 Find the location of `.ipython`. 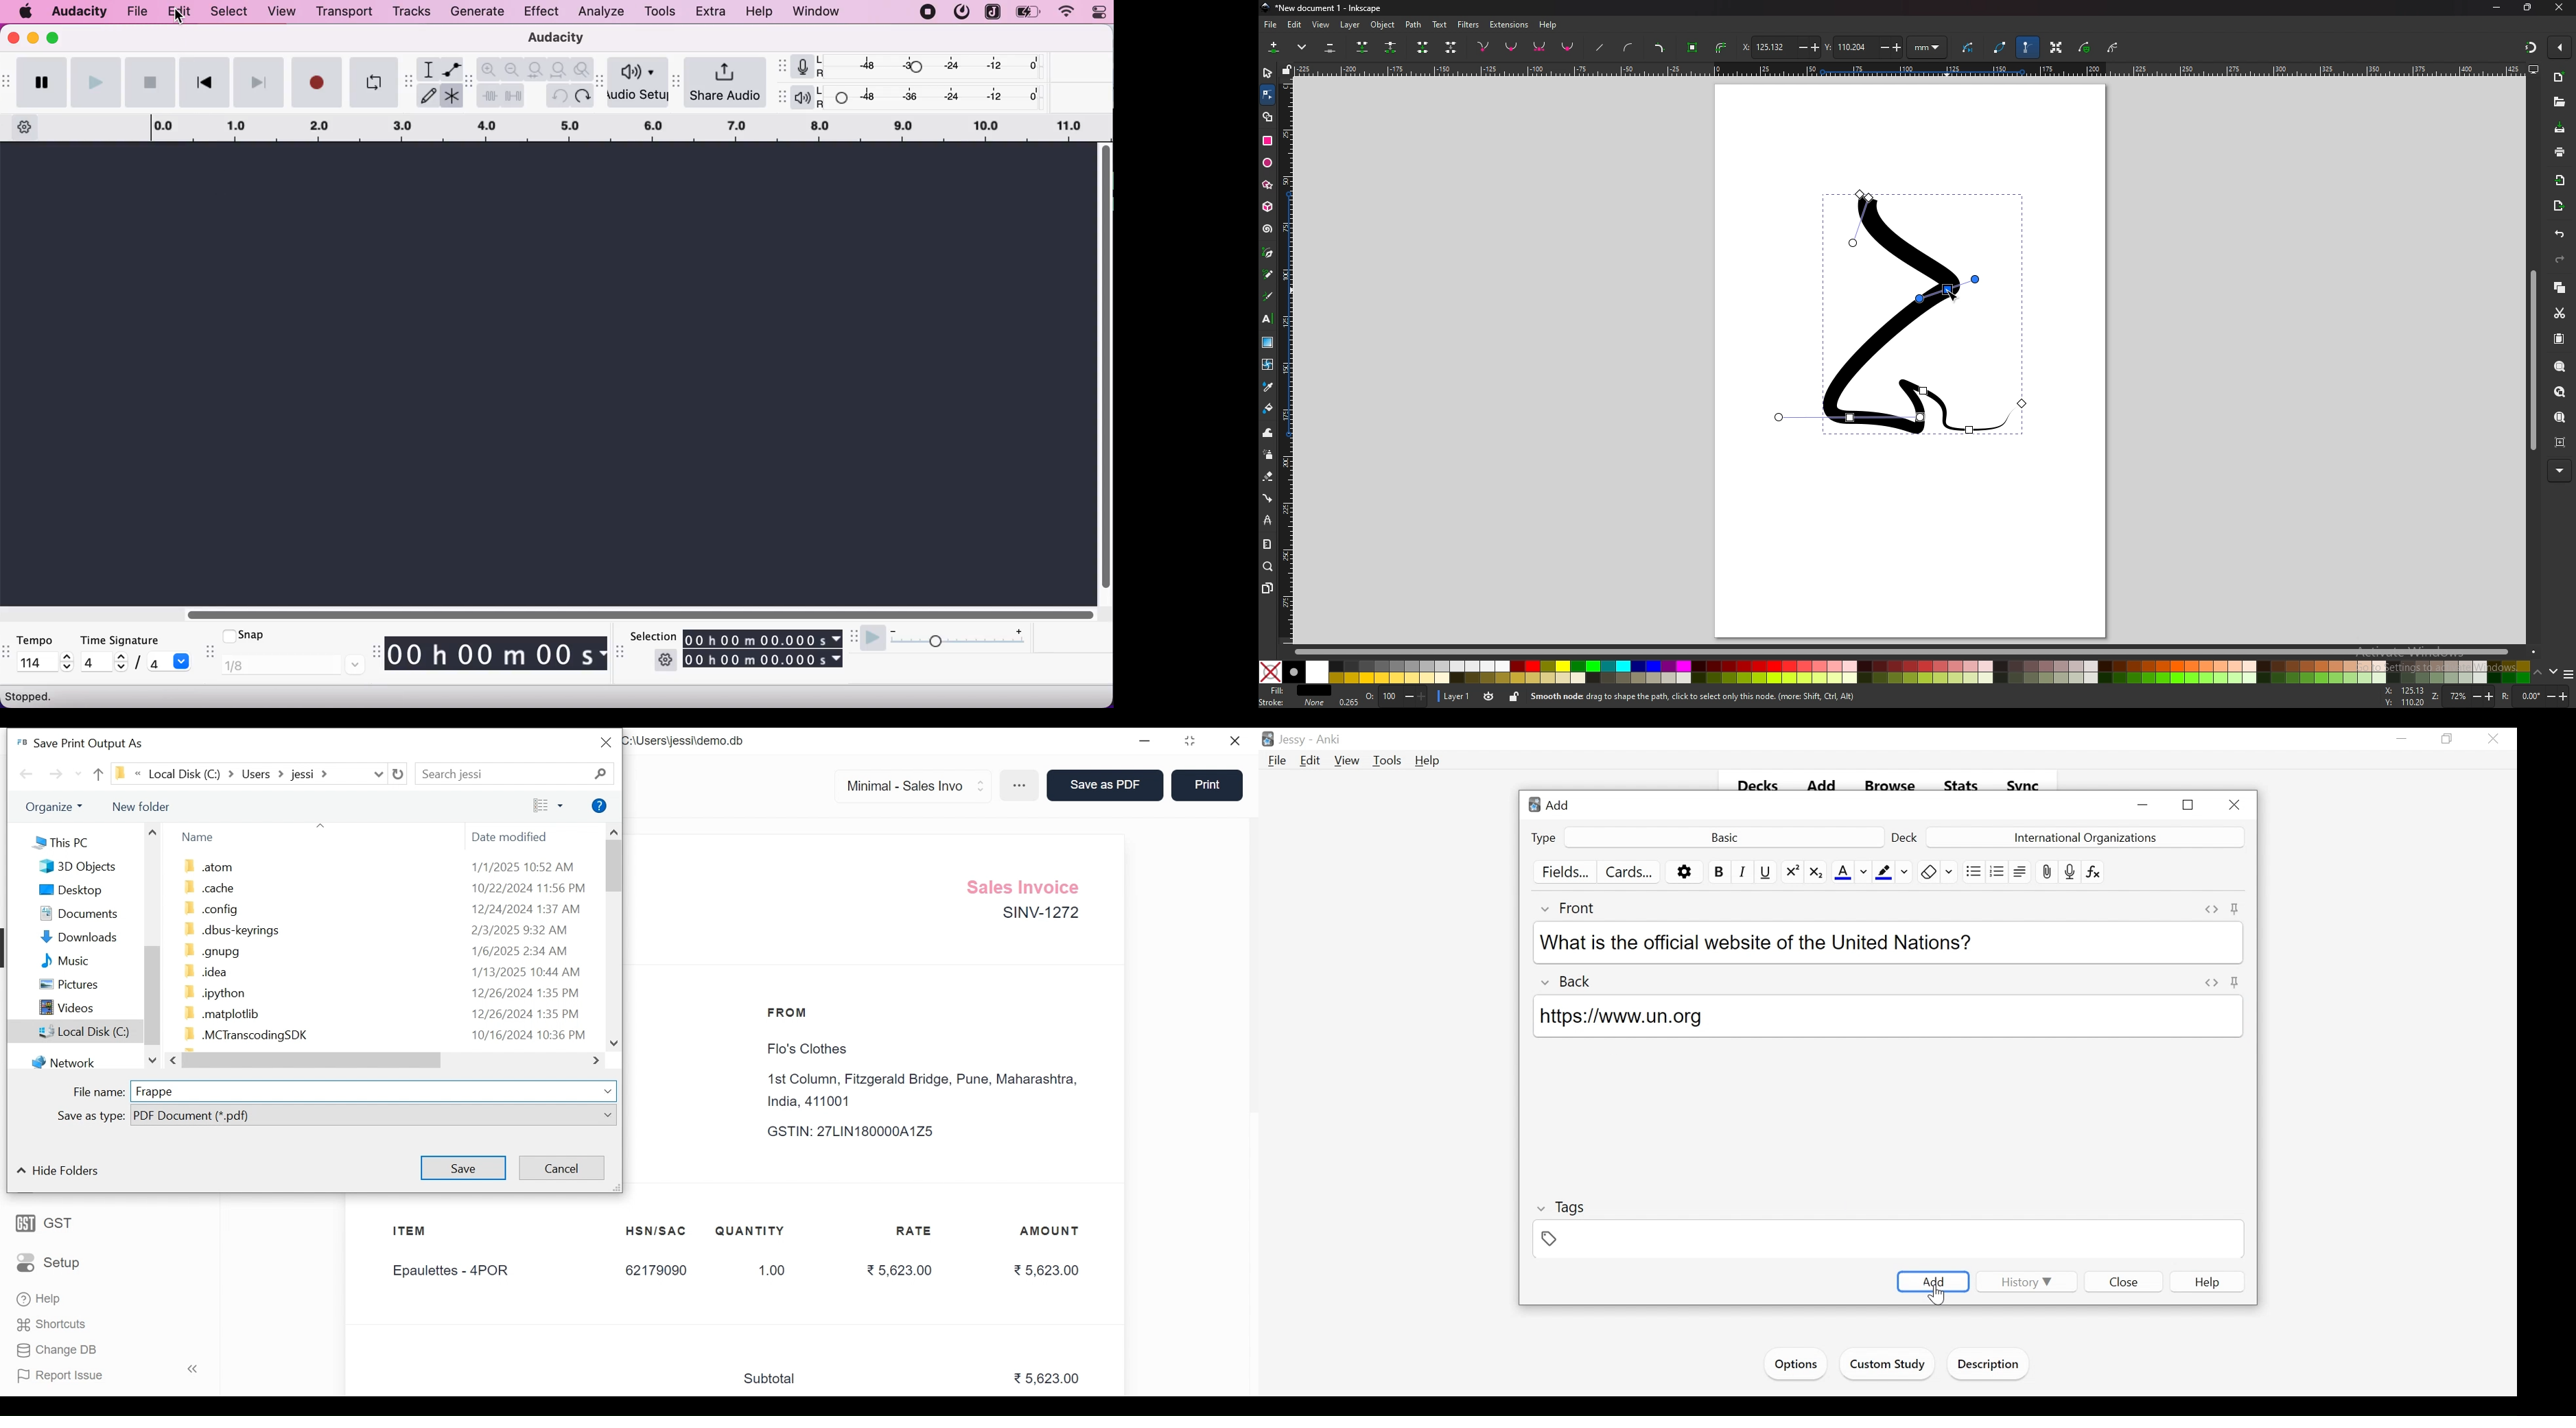

.ipython is located at coordinates (221, 993).